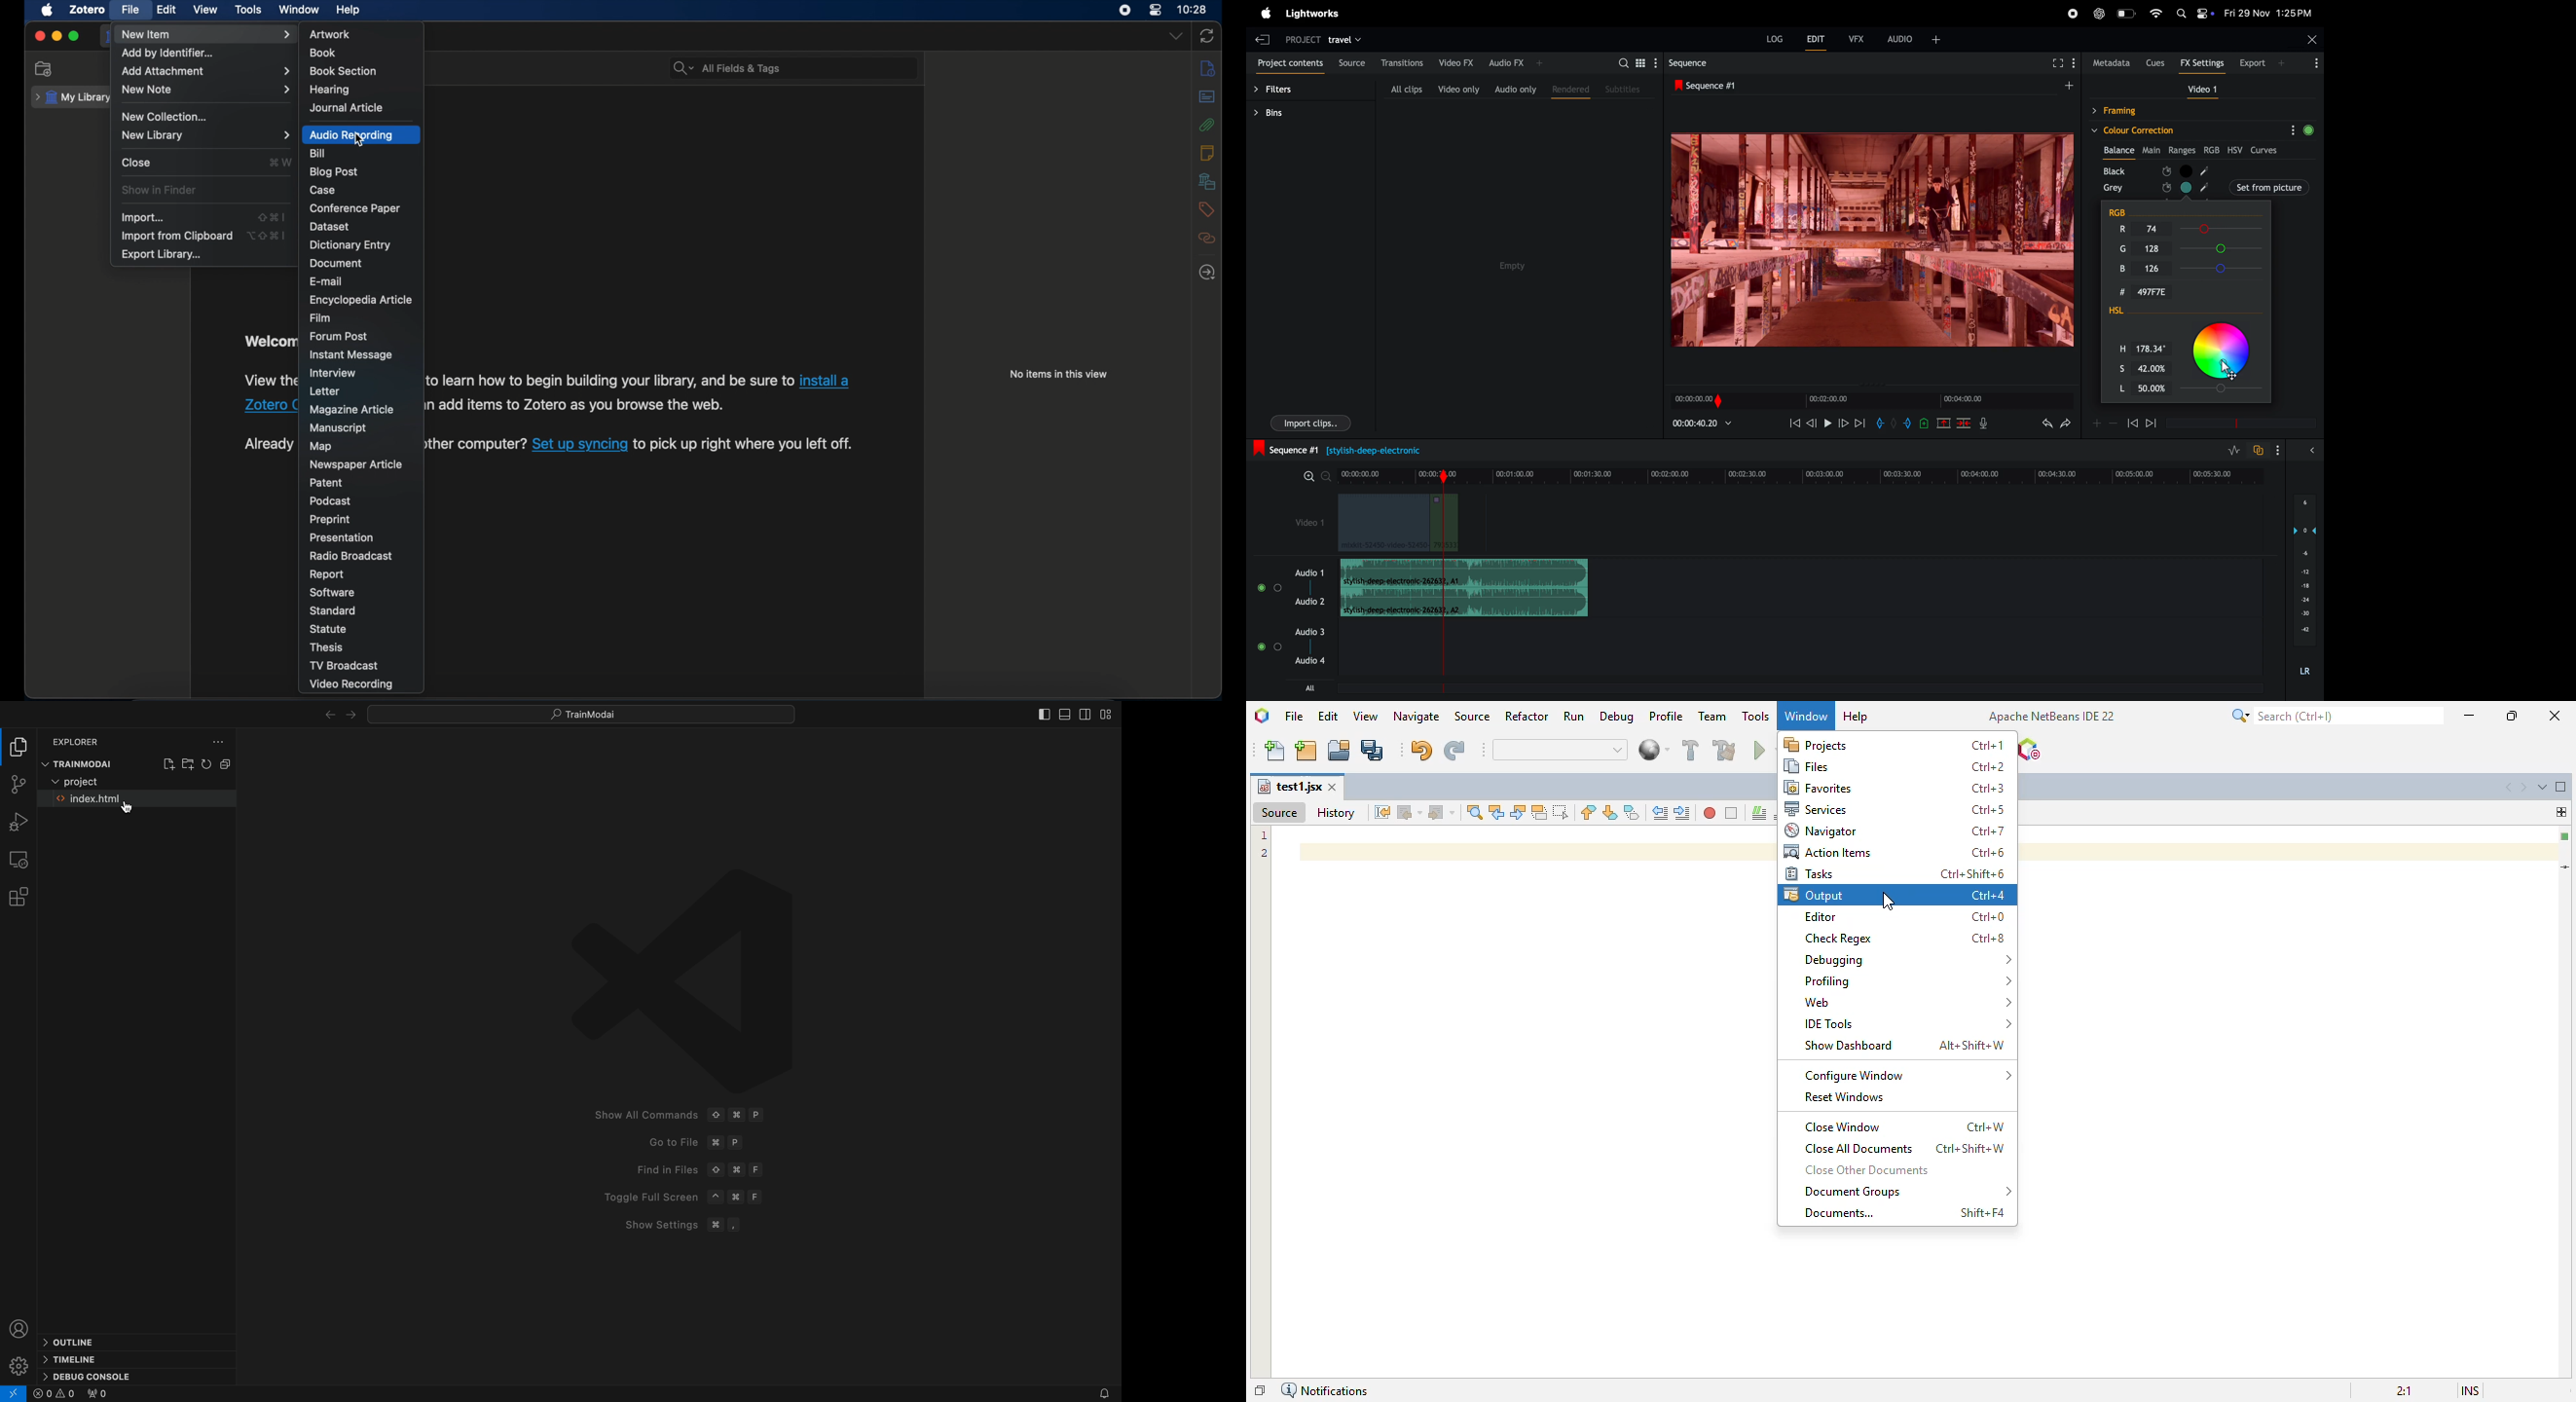 The width and height of the screenshot is (2576, 1428). Describe the element at coordinates (299, 10) in the screenshot. I see `window` at that location.